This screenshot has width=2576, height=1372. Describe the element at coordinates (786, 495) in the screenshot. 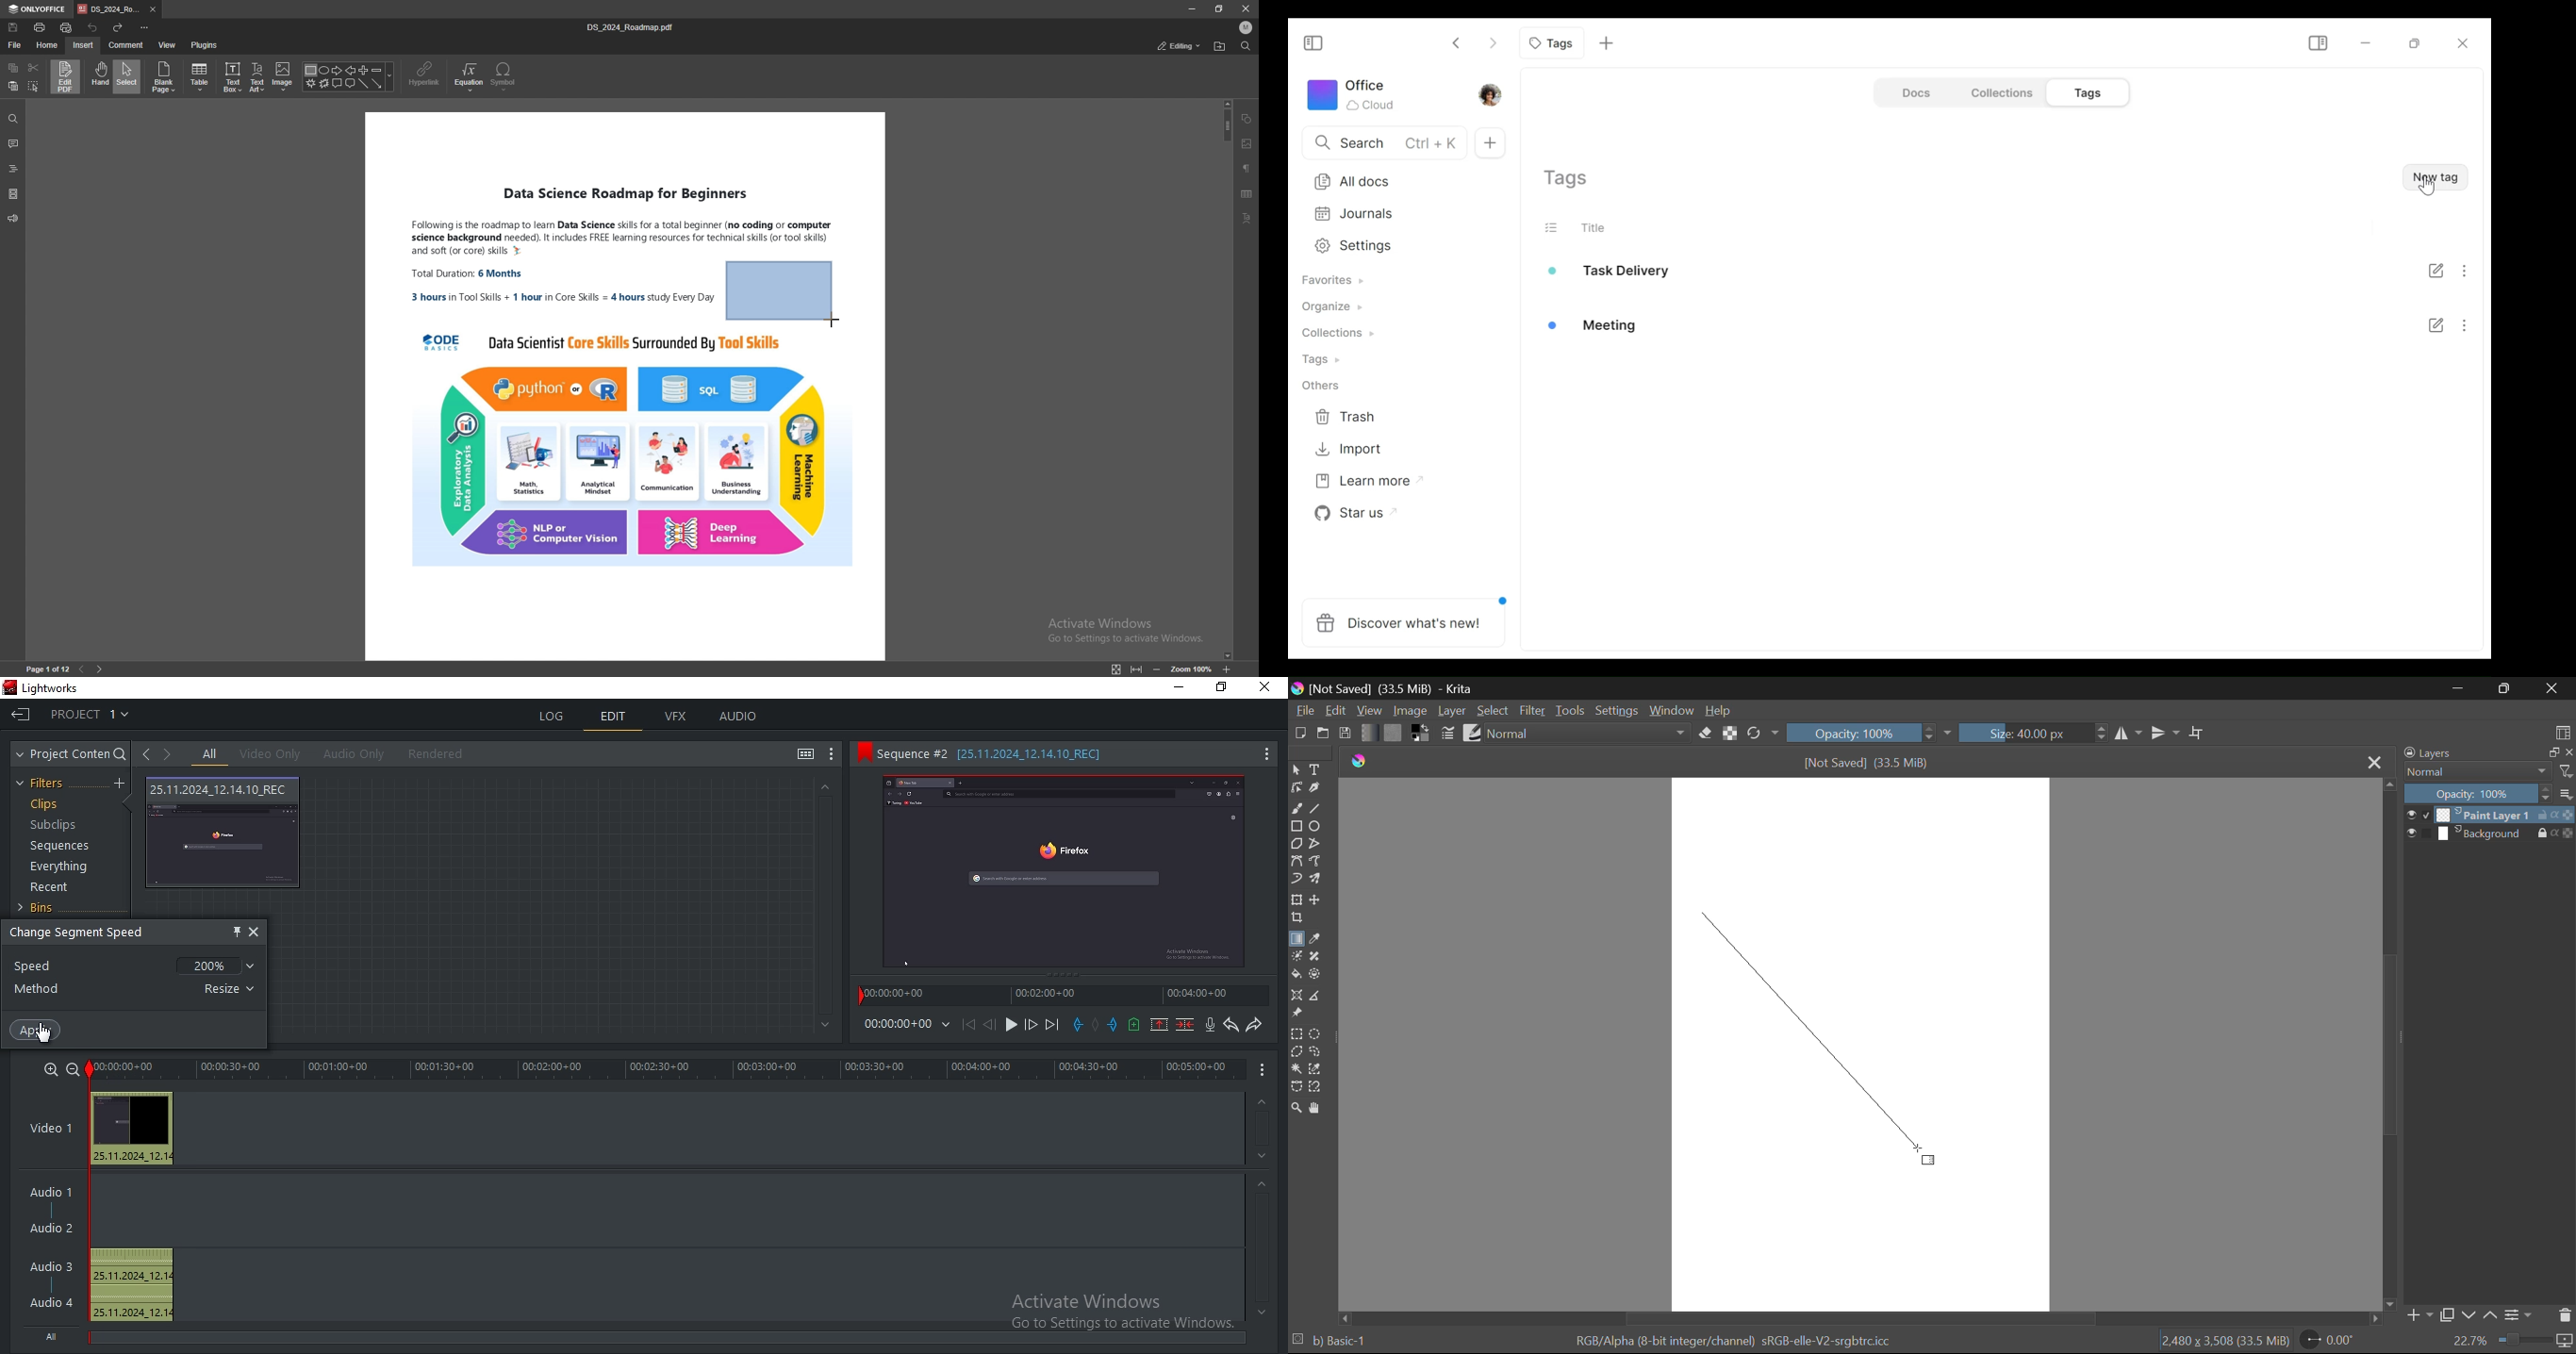

I see `PDF` at that location.